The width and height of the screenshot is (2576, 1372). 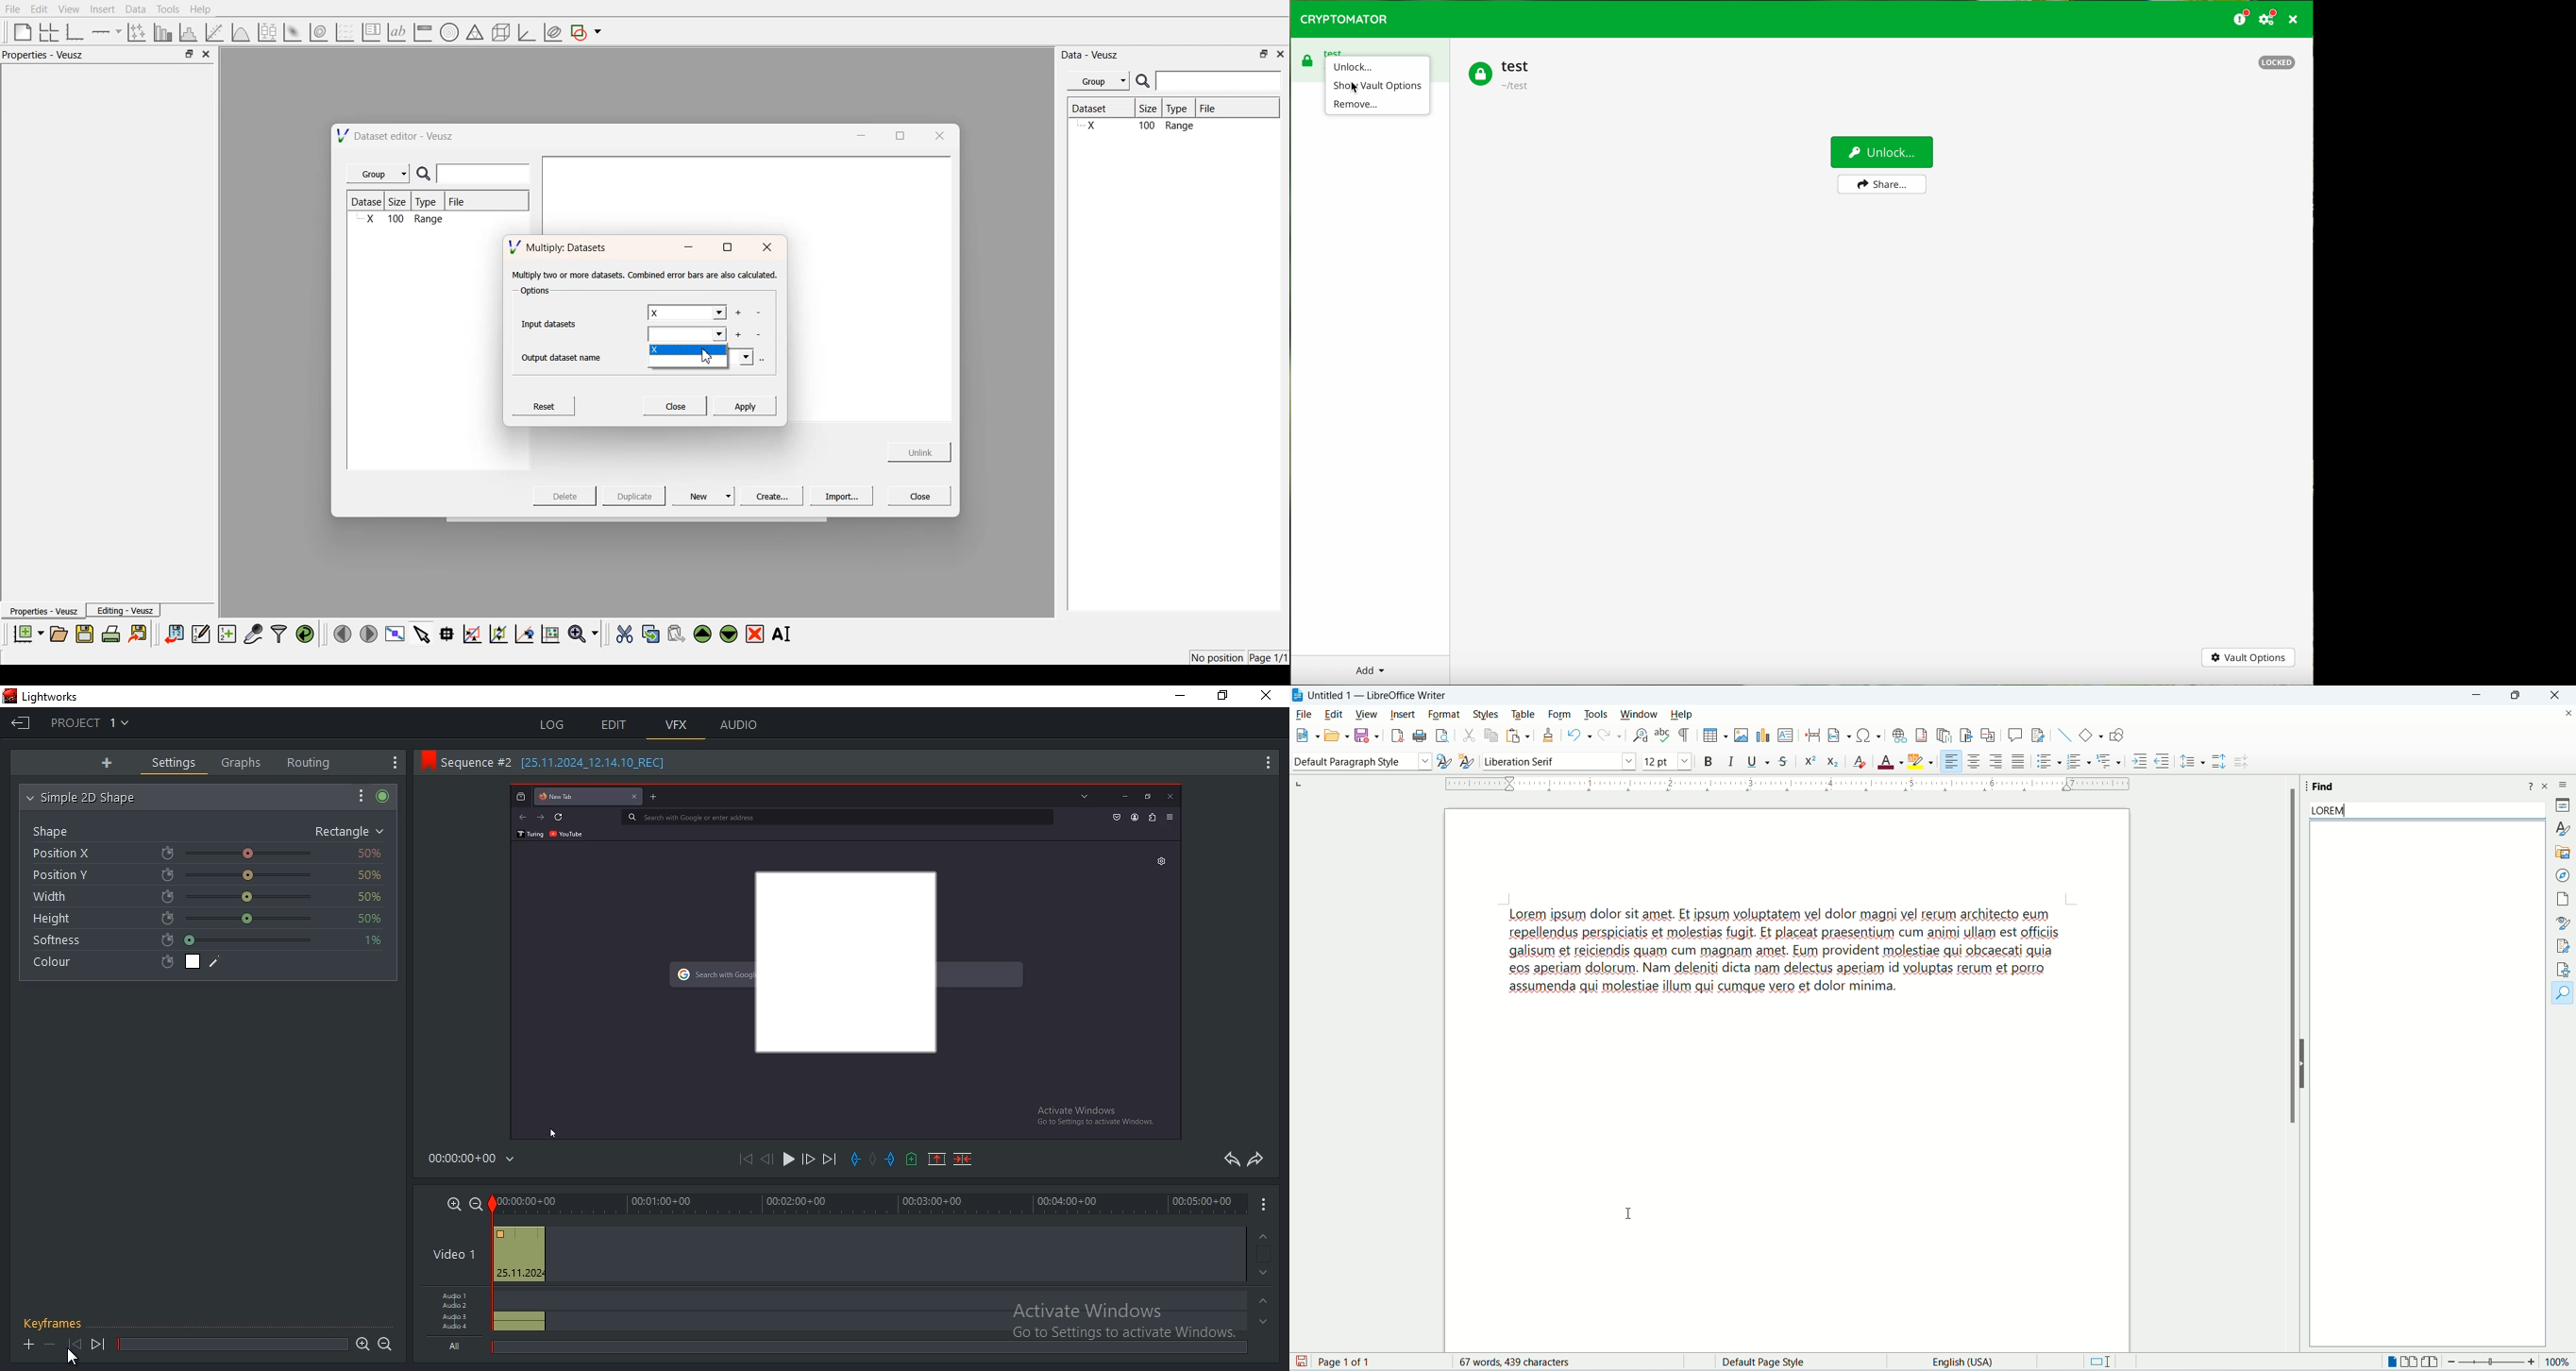 I want to click on cursor, so click(x=75, y=1355).